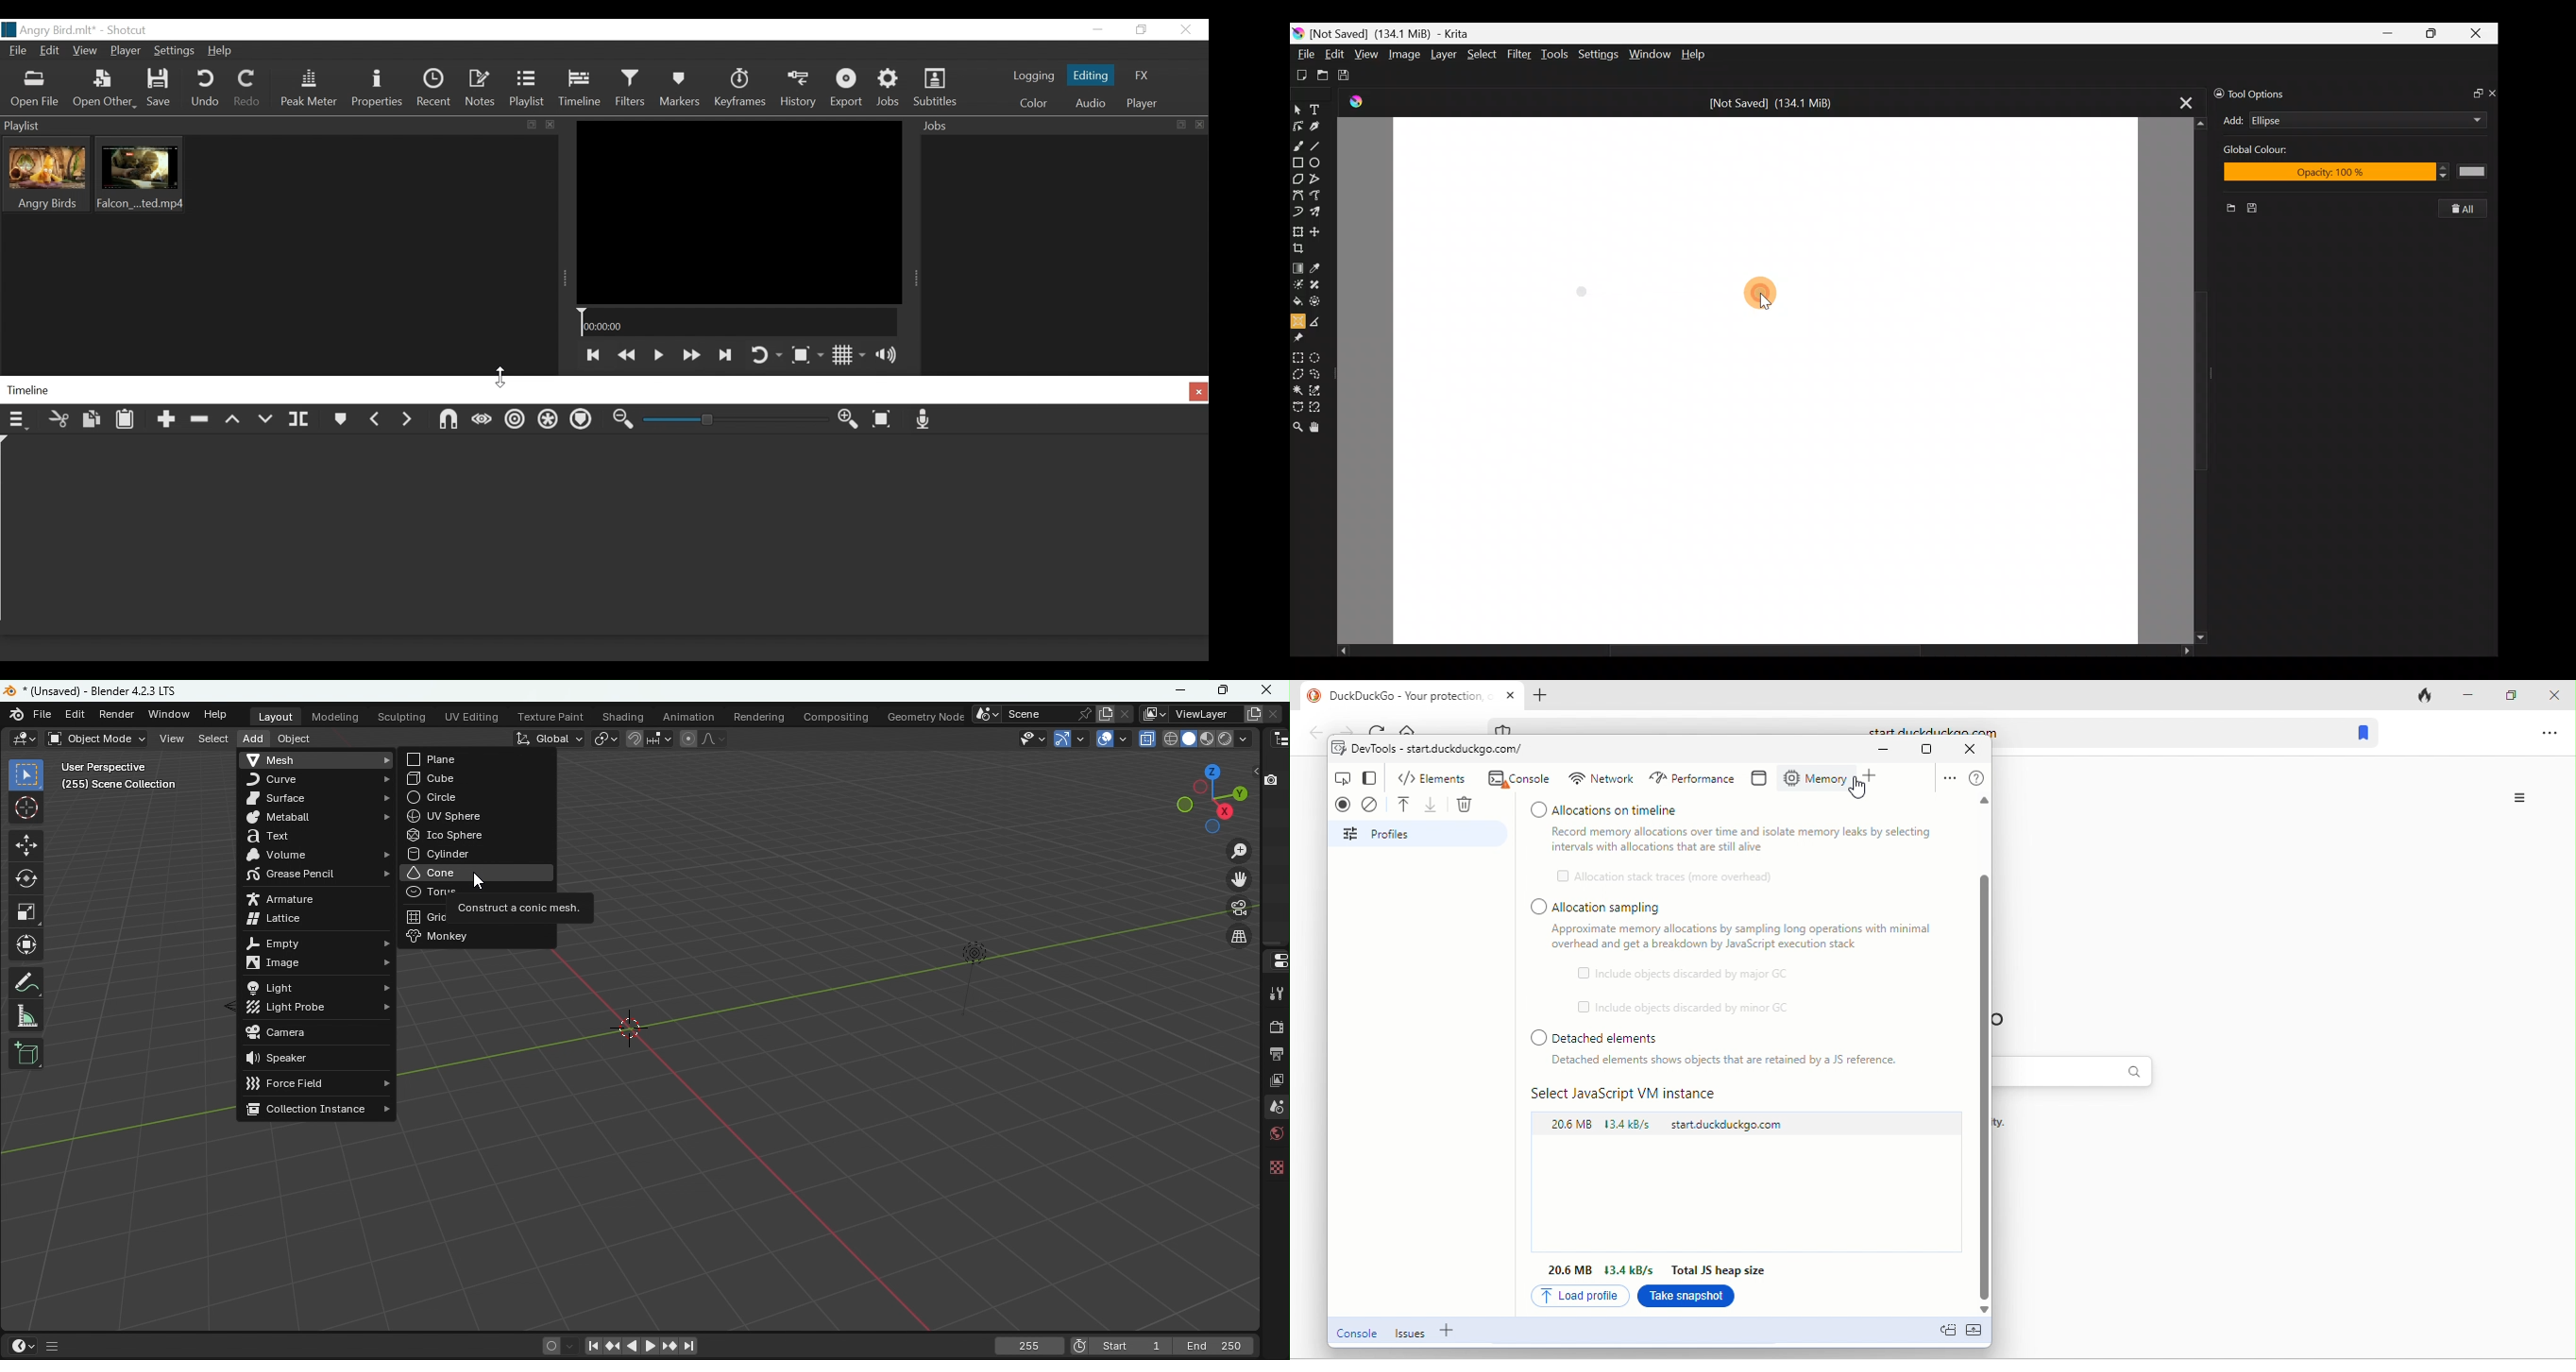 This screenshot has height=1372, width=2576. I want to click on add, so click(1874, 778).